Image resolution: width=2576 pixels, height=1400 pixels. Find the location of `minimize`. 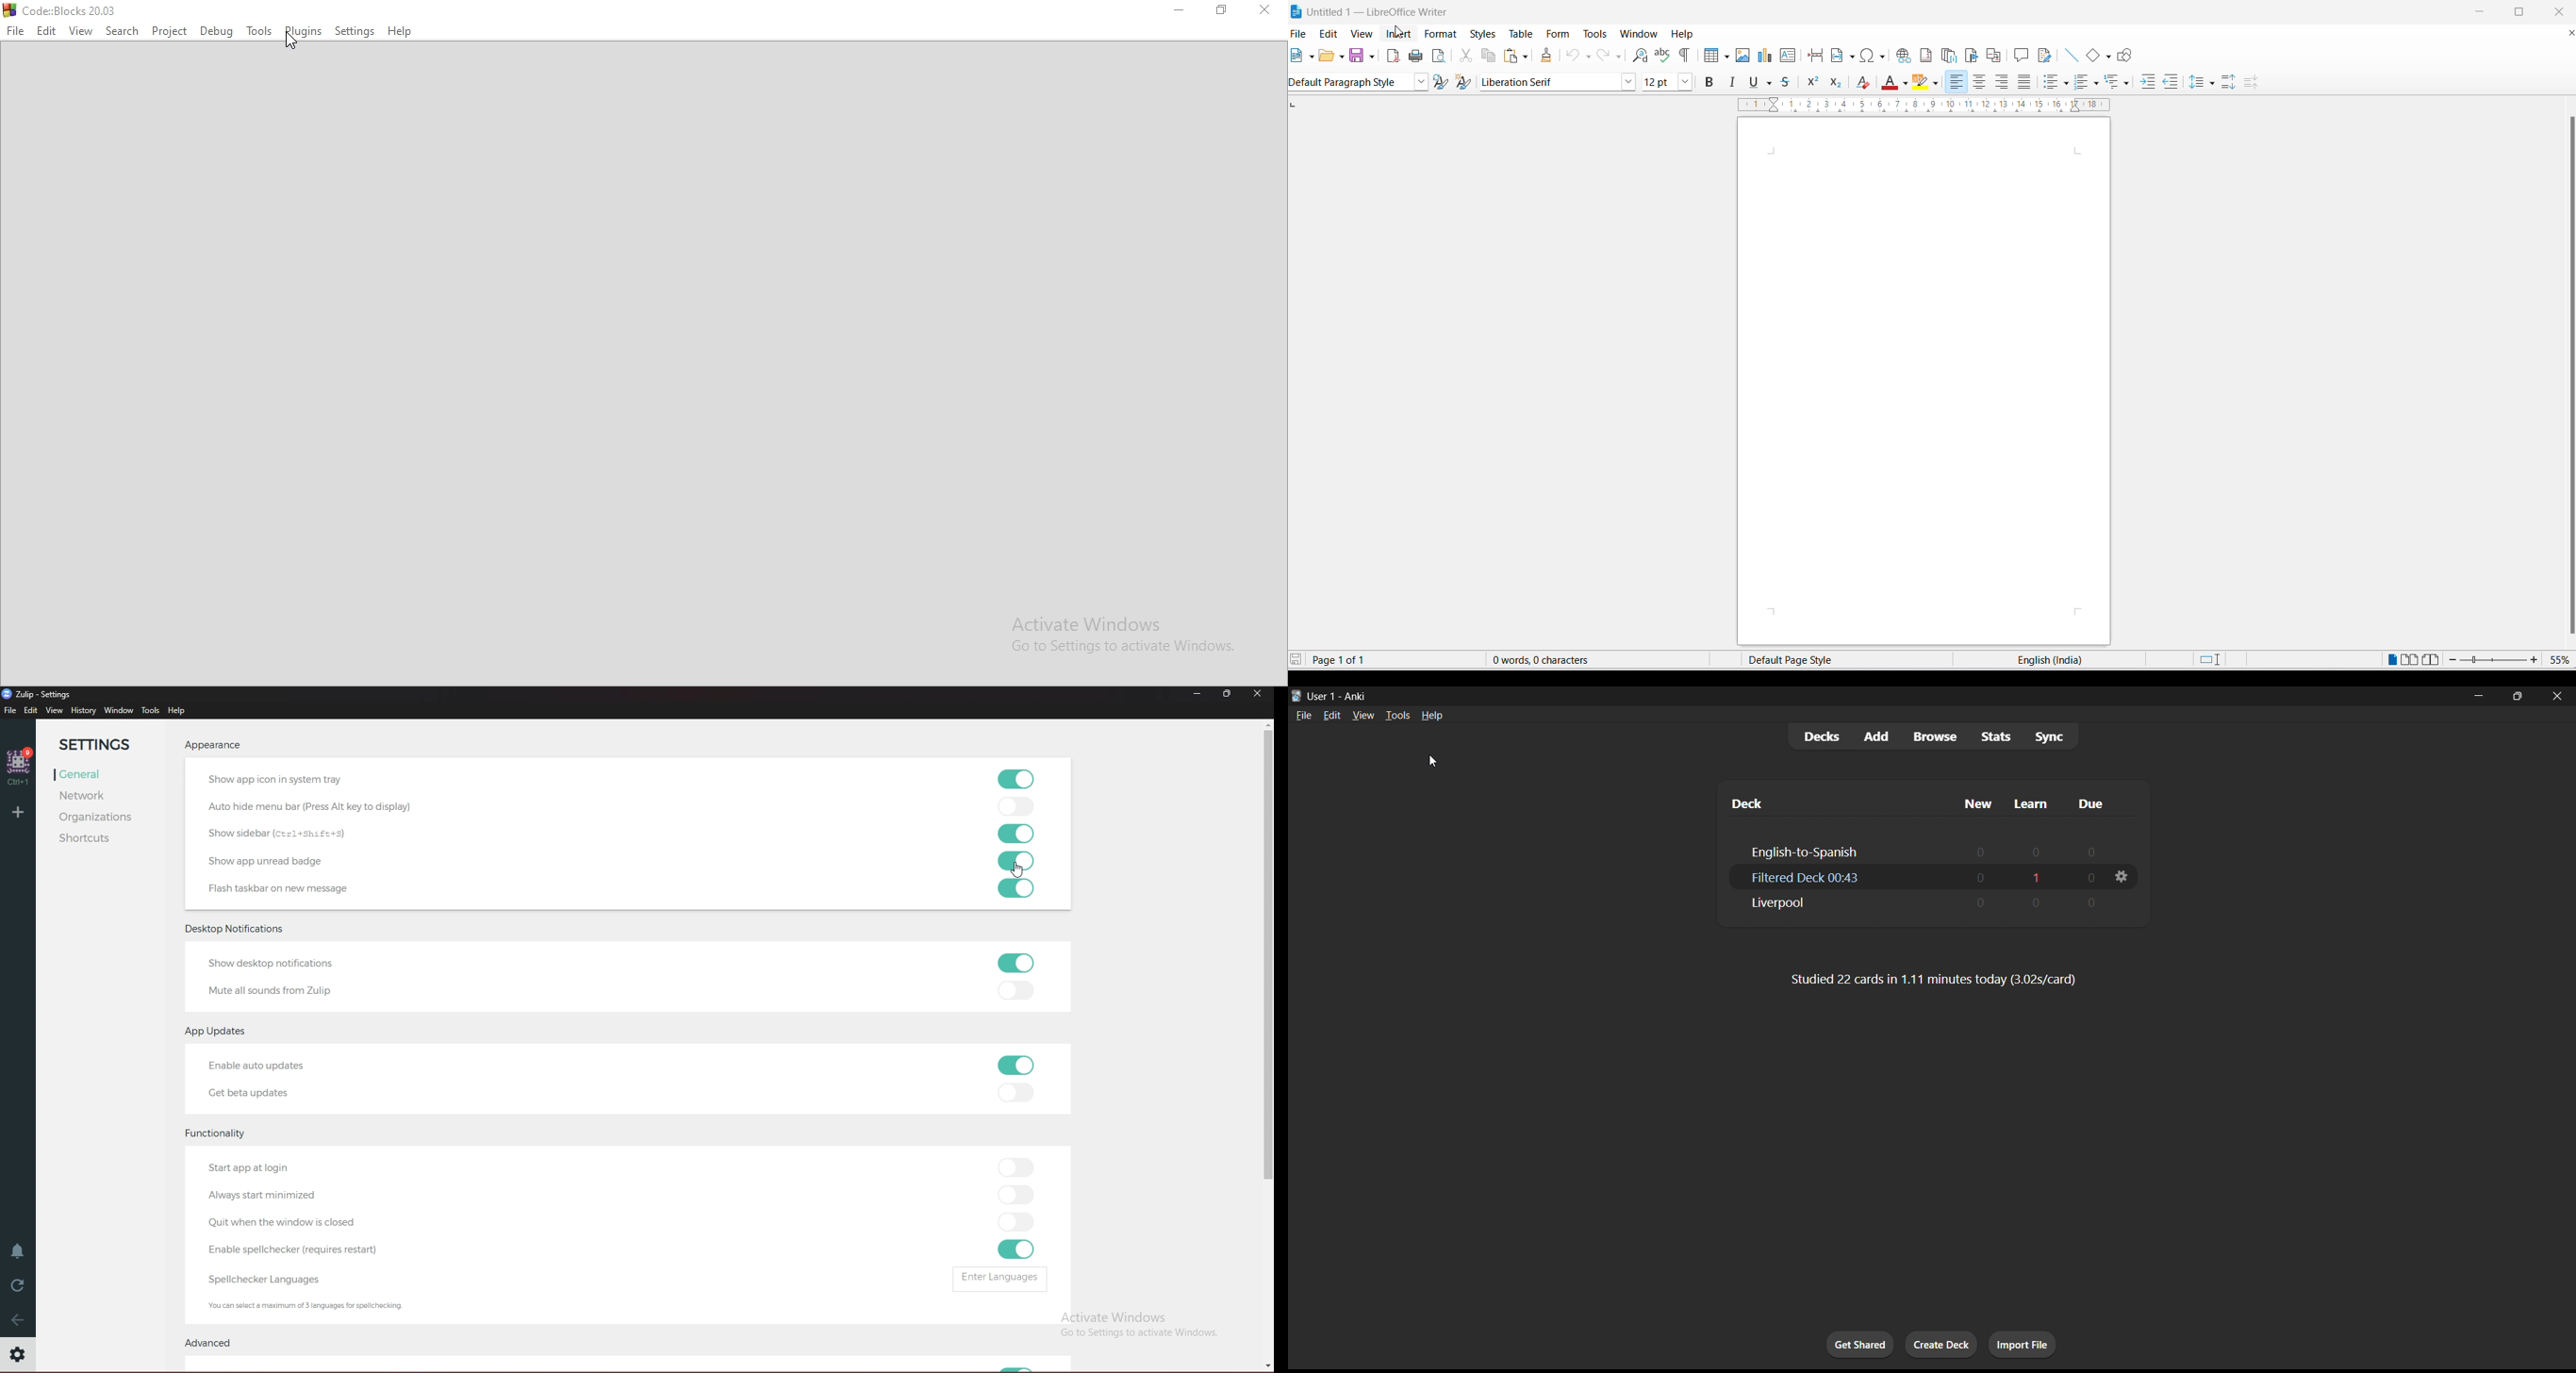

minimize is located at coordinates (2470, 697).